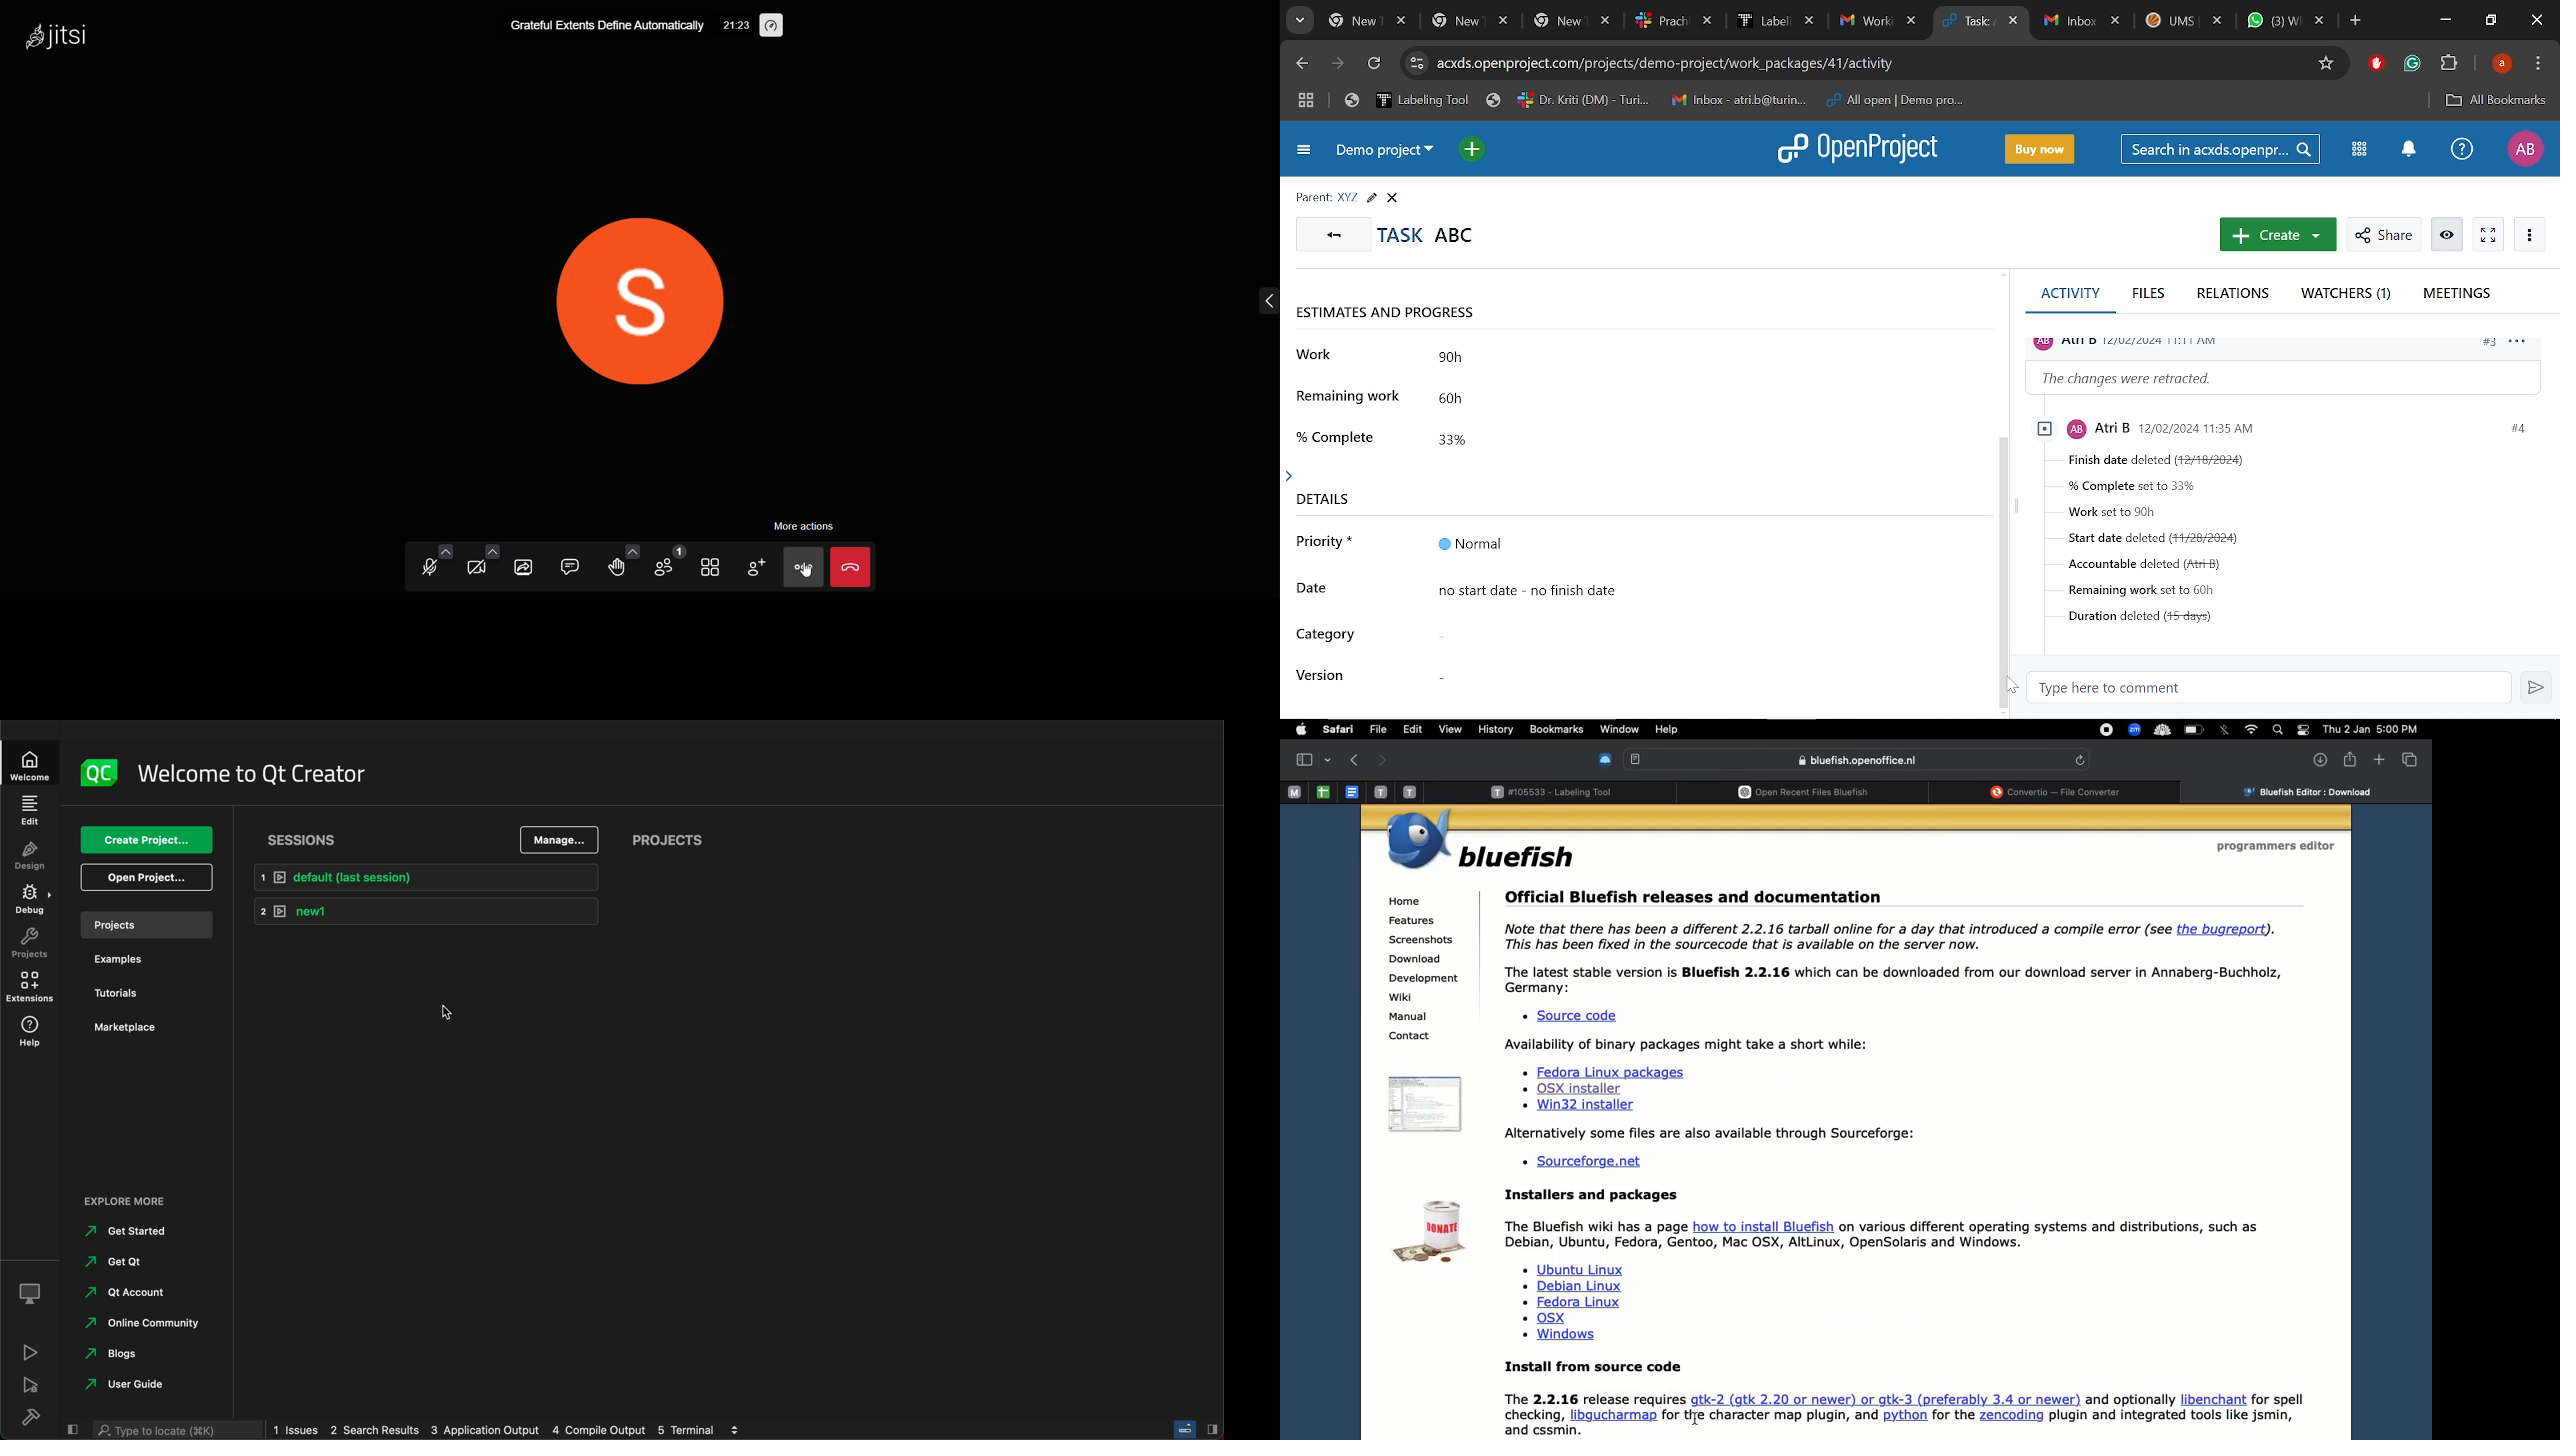 The height and width of the screenshot is (1456, 2576). I want to click on forward, so click(1382, 759).